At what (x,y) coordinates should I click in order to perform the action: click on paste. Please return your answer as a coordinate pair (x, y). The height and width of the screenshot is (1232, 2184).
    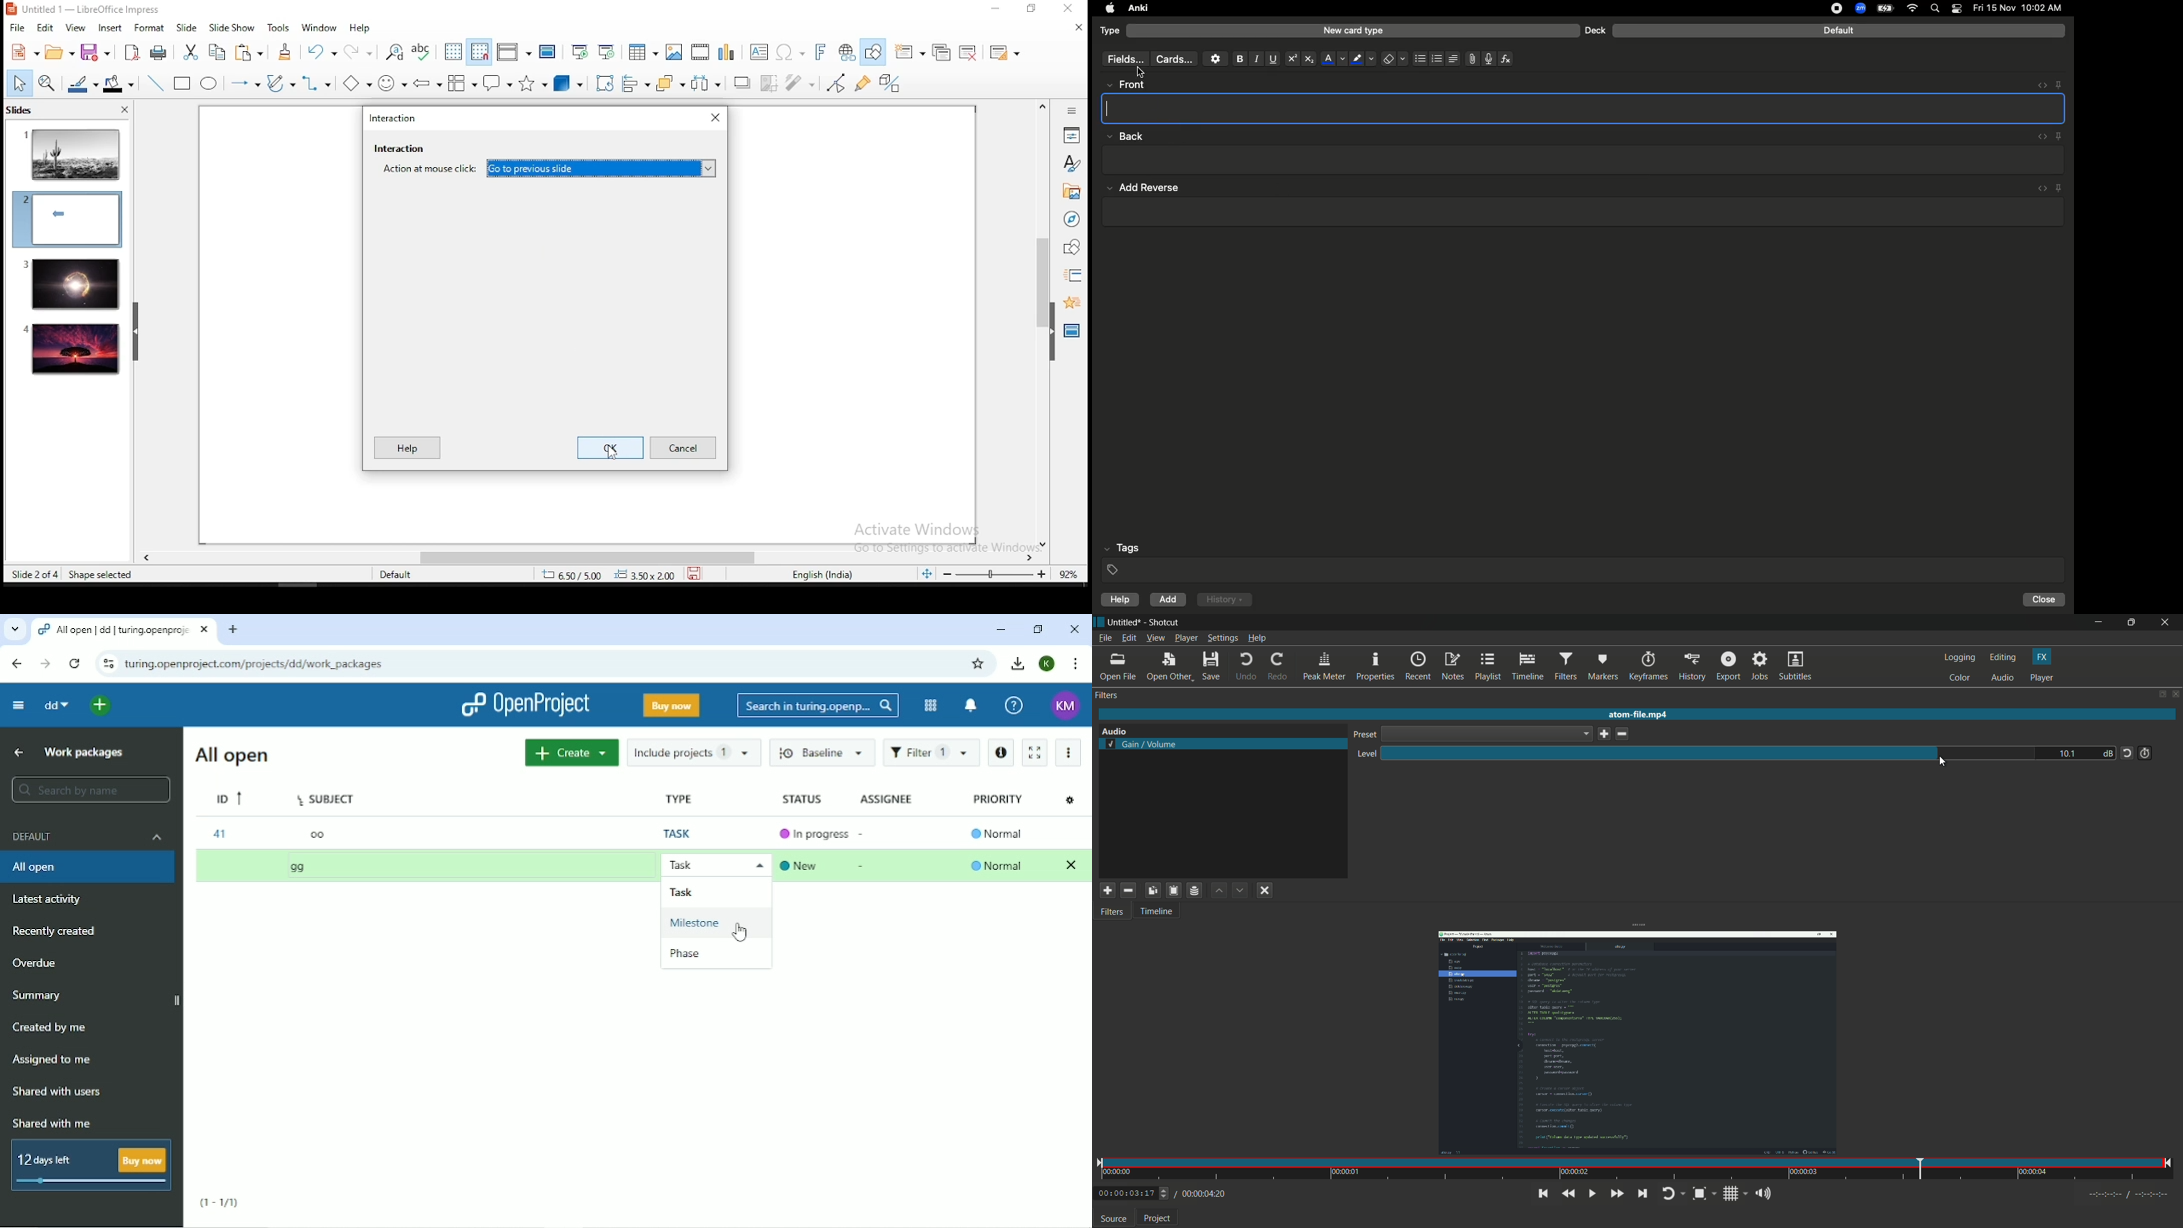
    Looking at the image, I should click on (252, 52).